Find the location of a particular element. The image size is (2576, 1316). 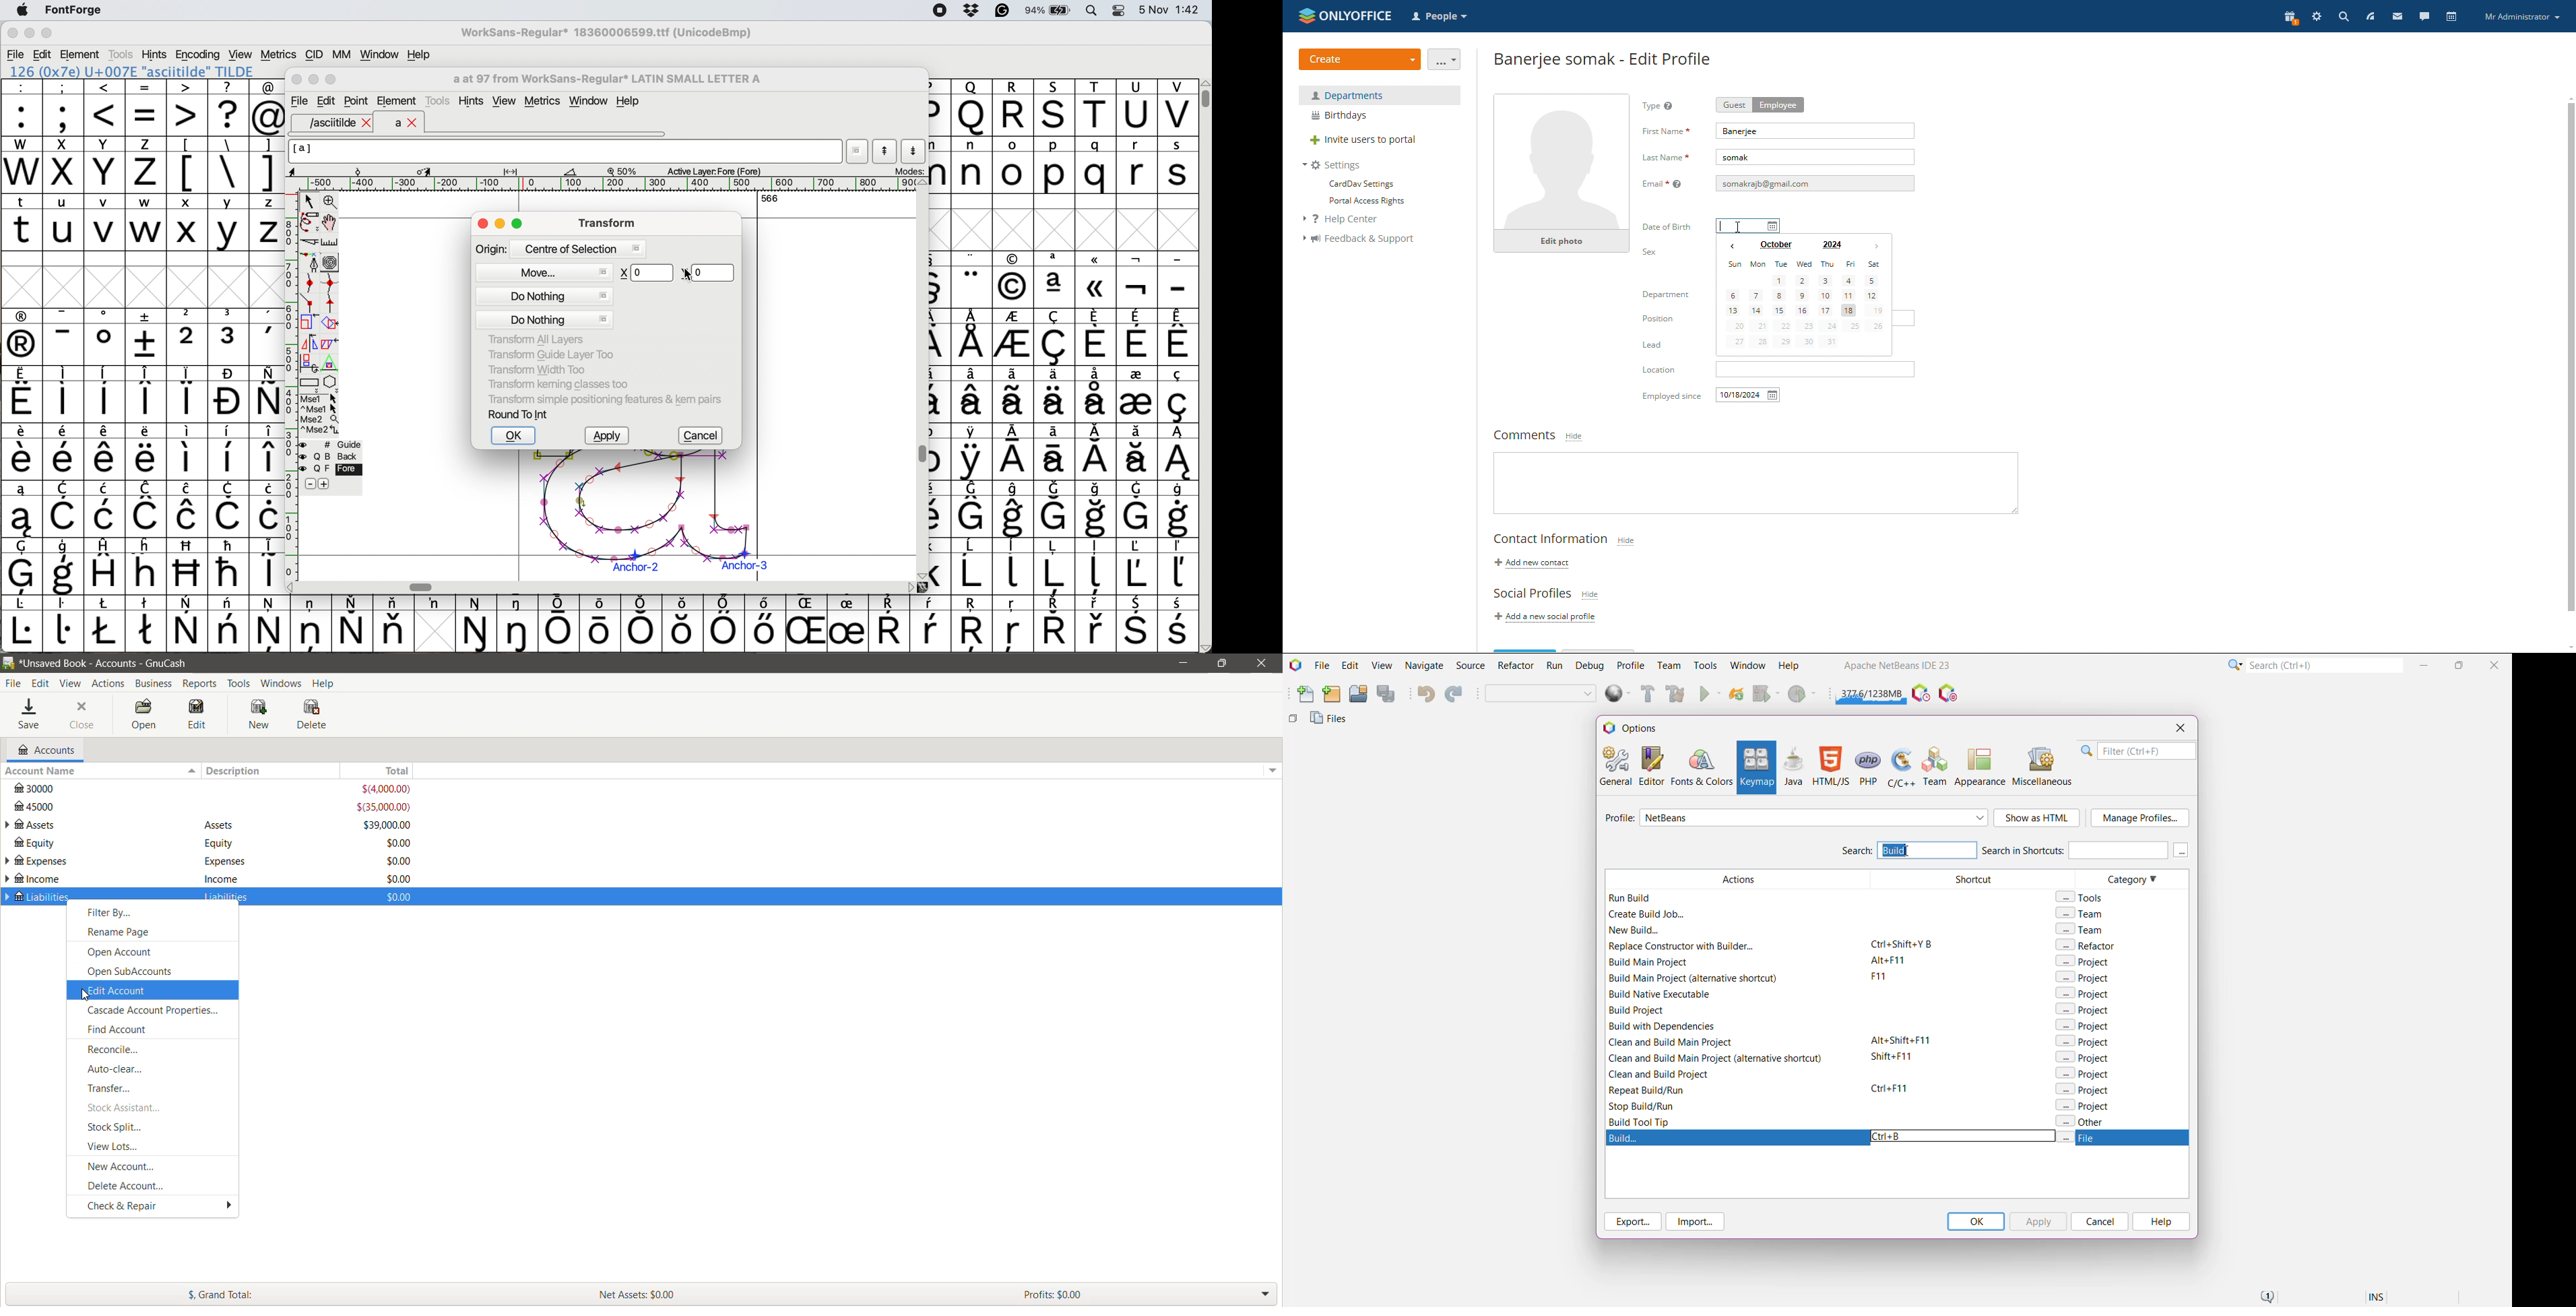

add a new social profile is located at coordinates (1548, 618).